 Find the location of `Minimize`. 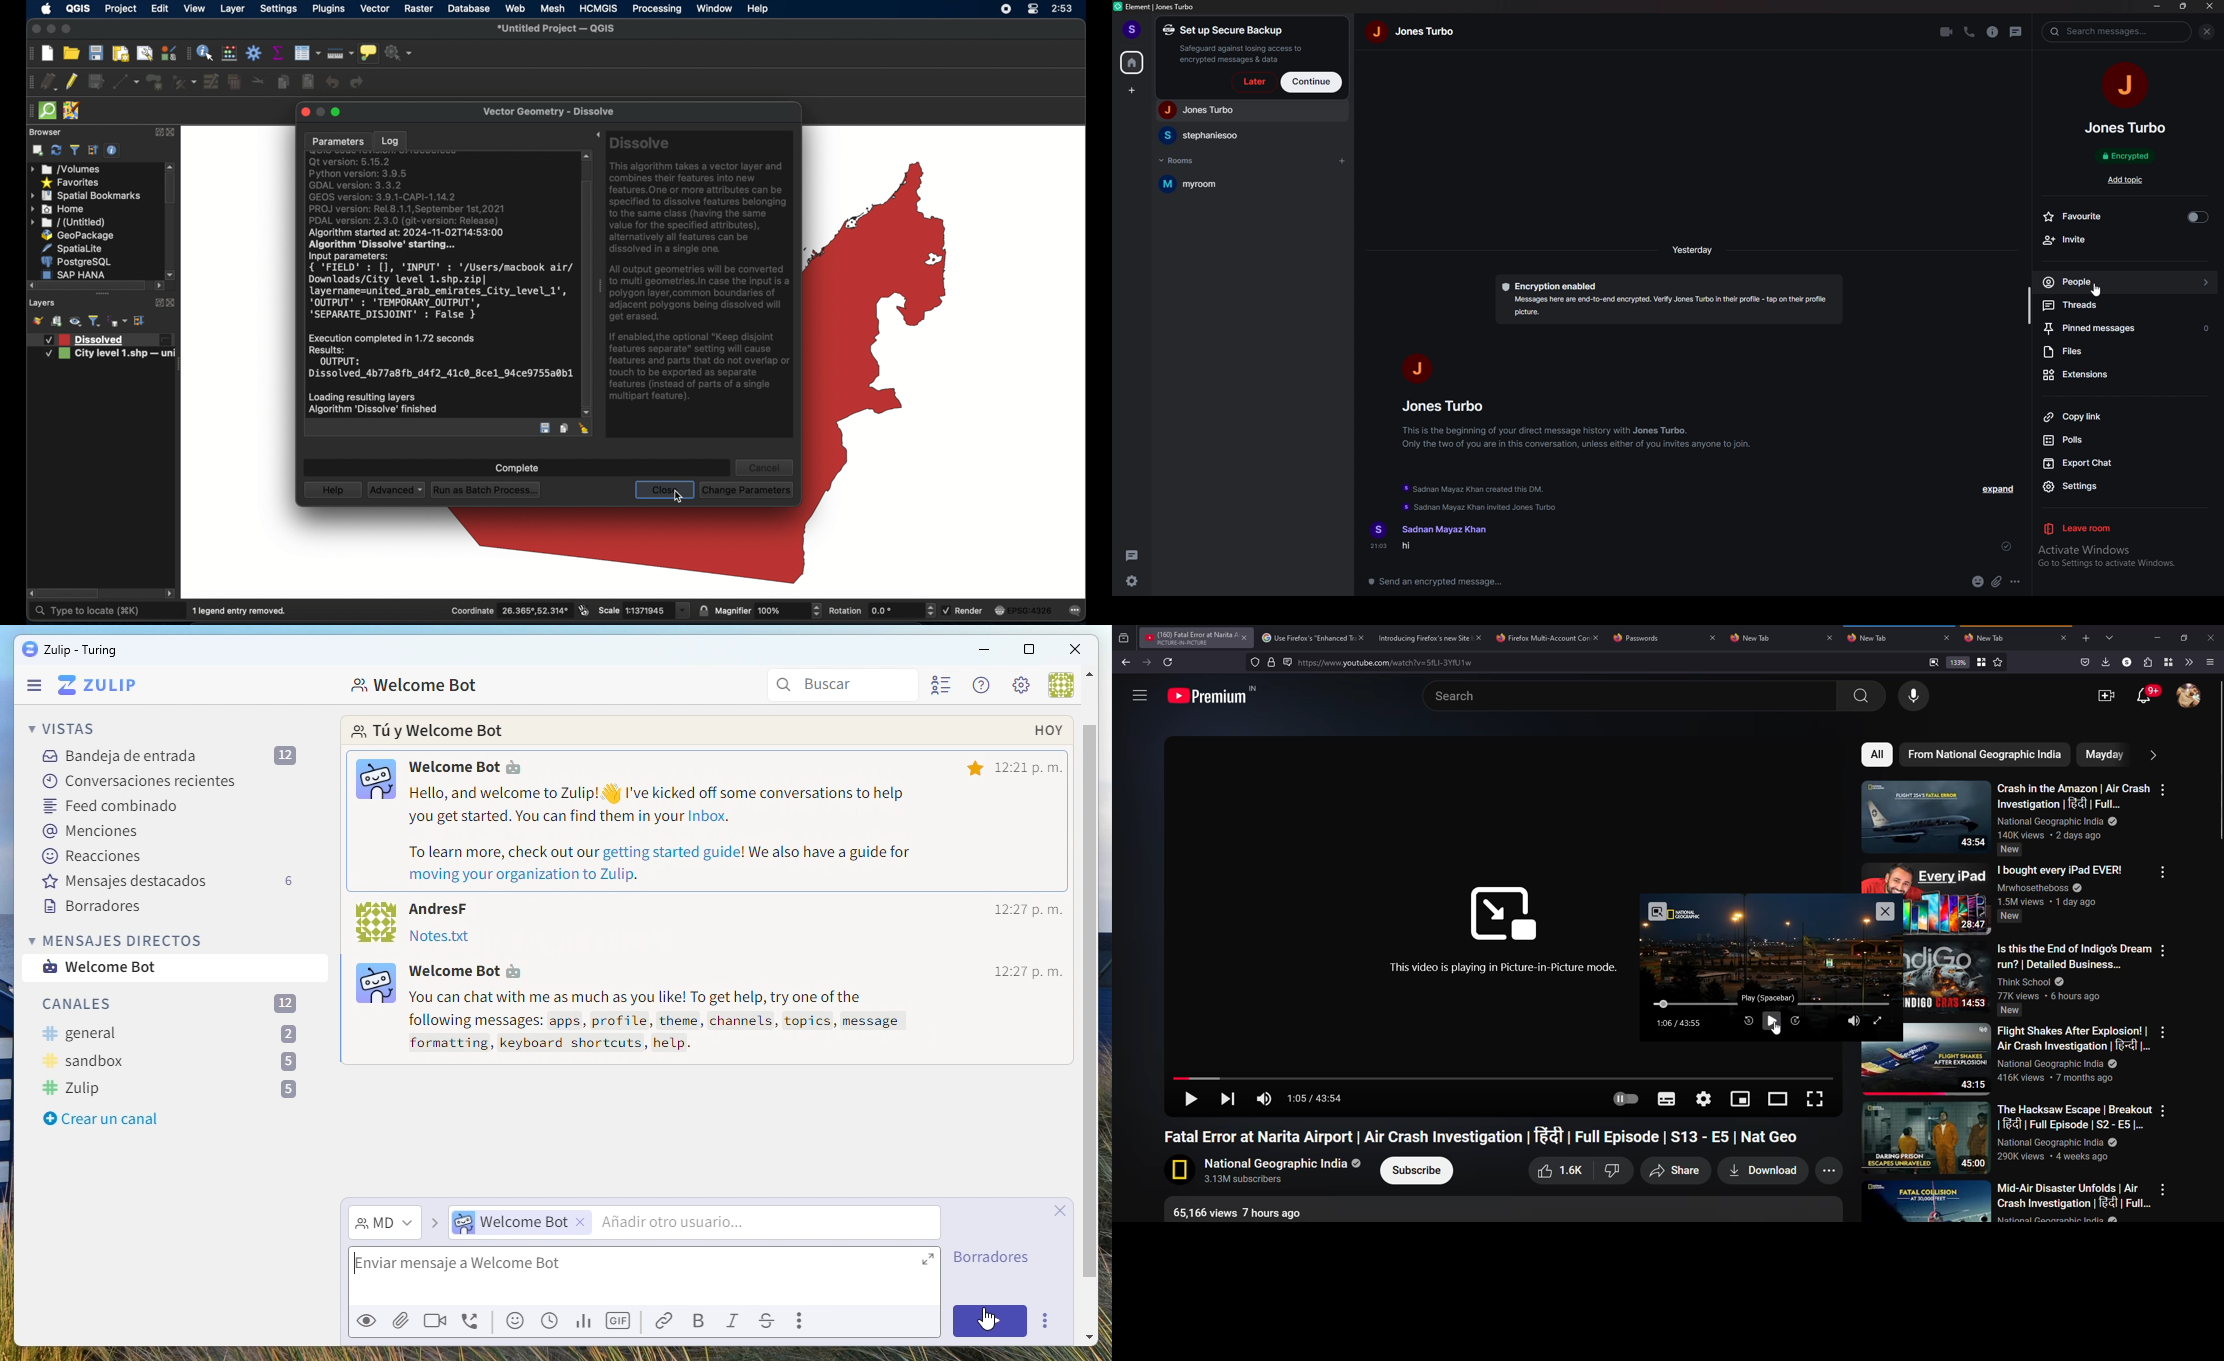

Minimize is located at coordinates (983, 649).